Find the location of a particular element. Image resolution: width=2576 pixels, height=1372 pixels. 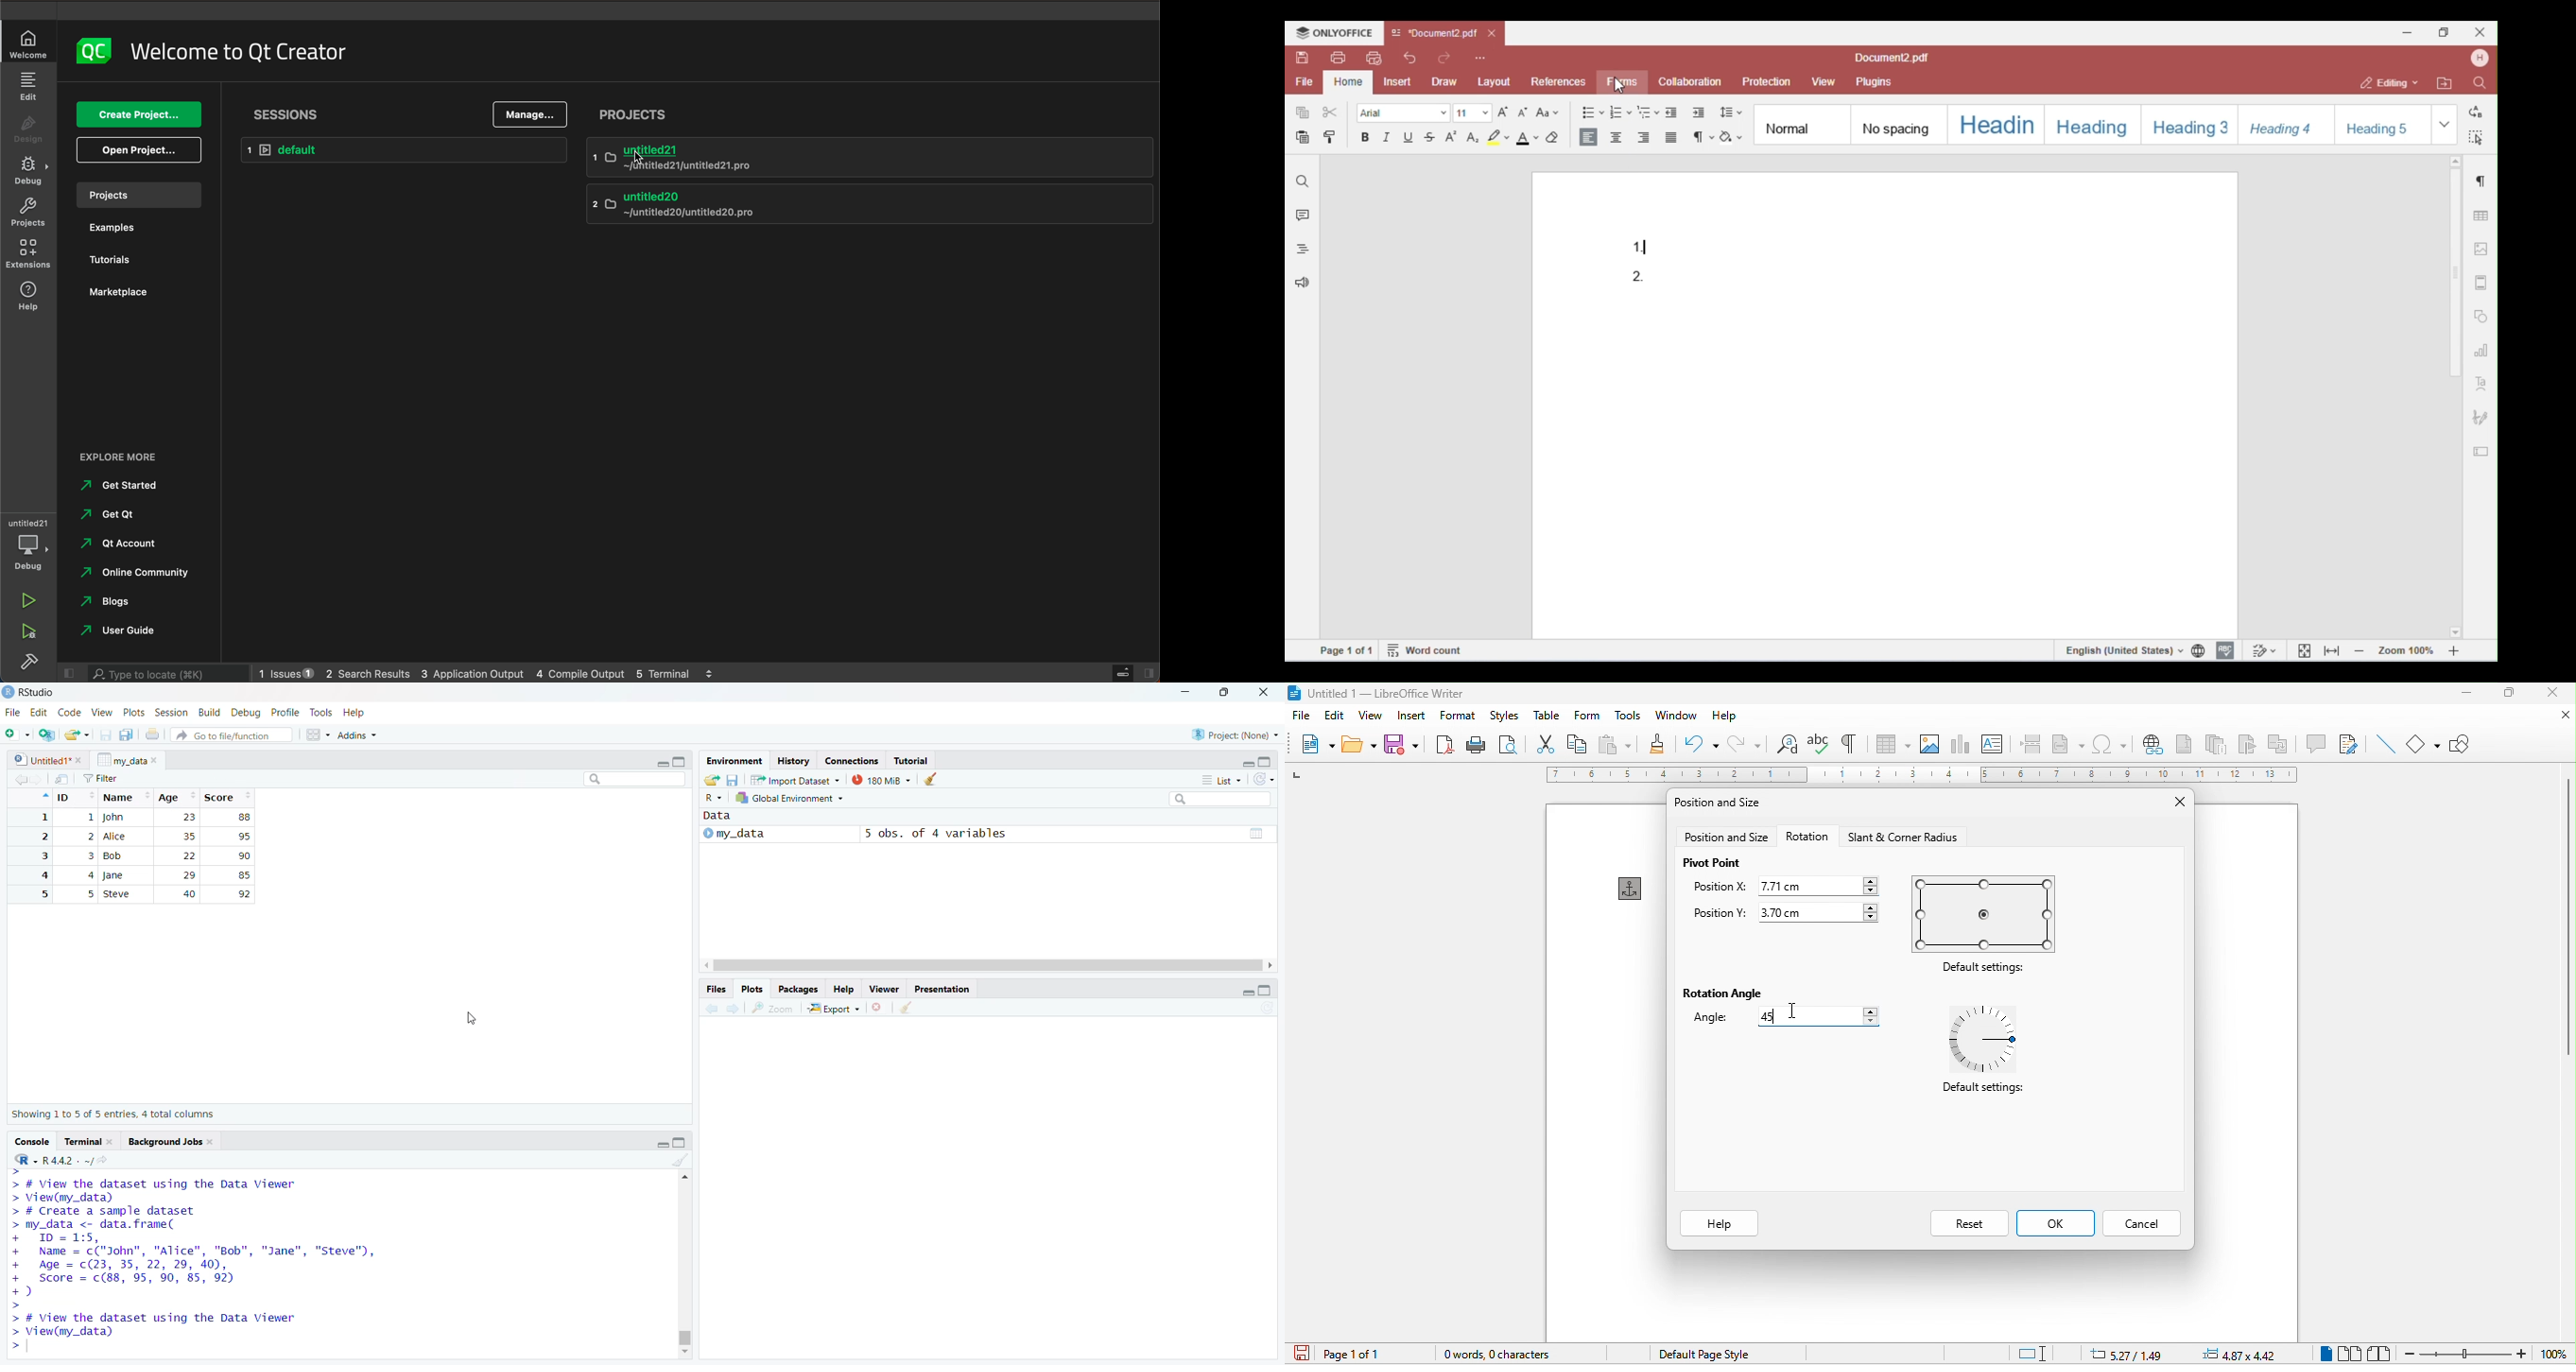

print preview is located at coordinates (1508, 746).